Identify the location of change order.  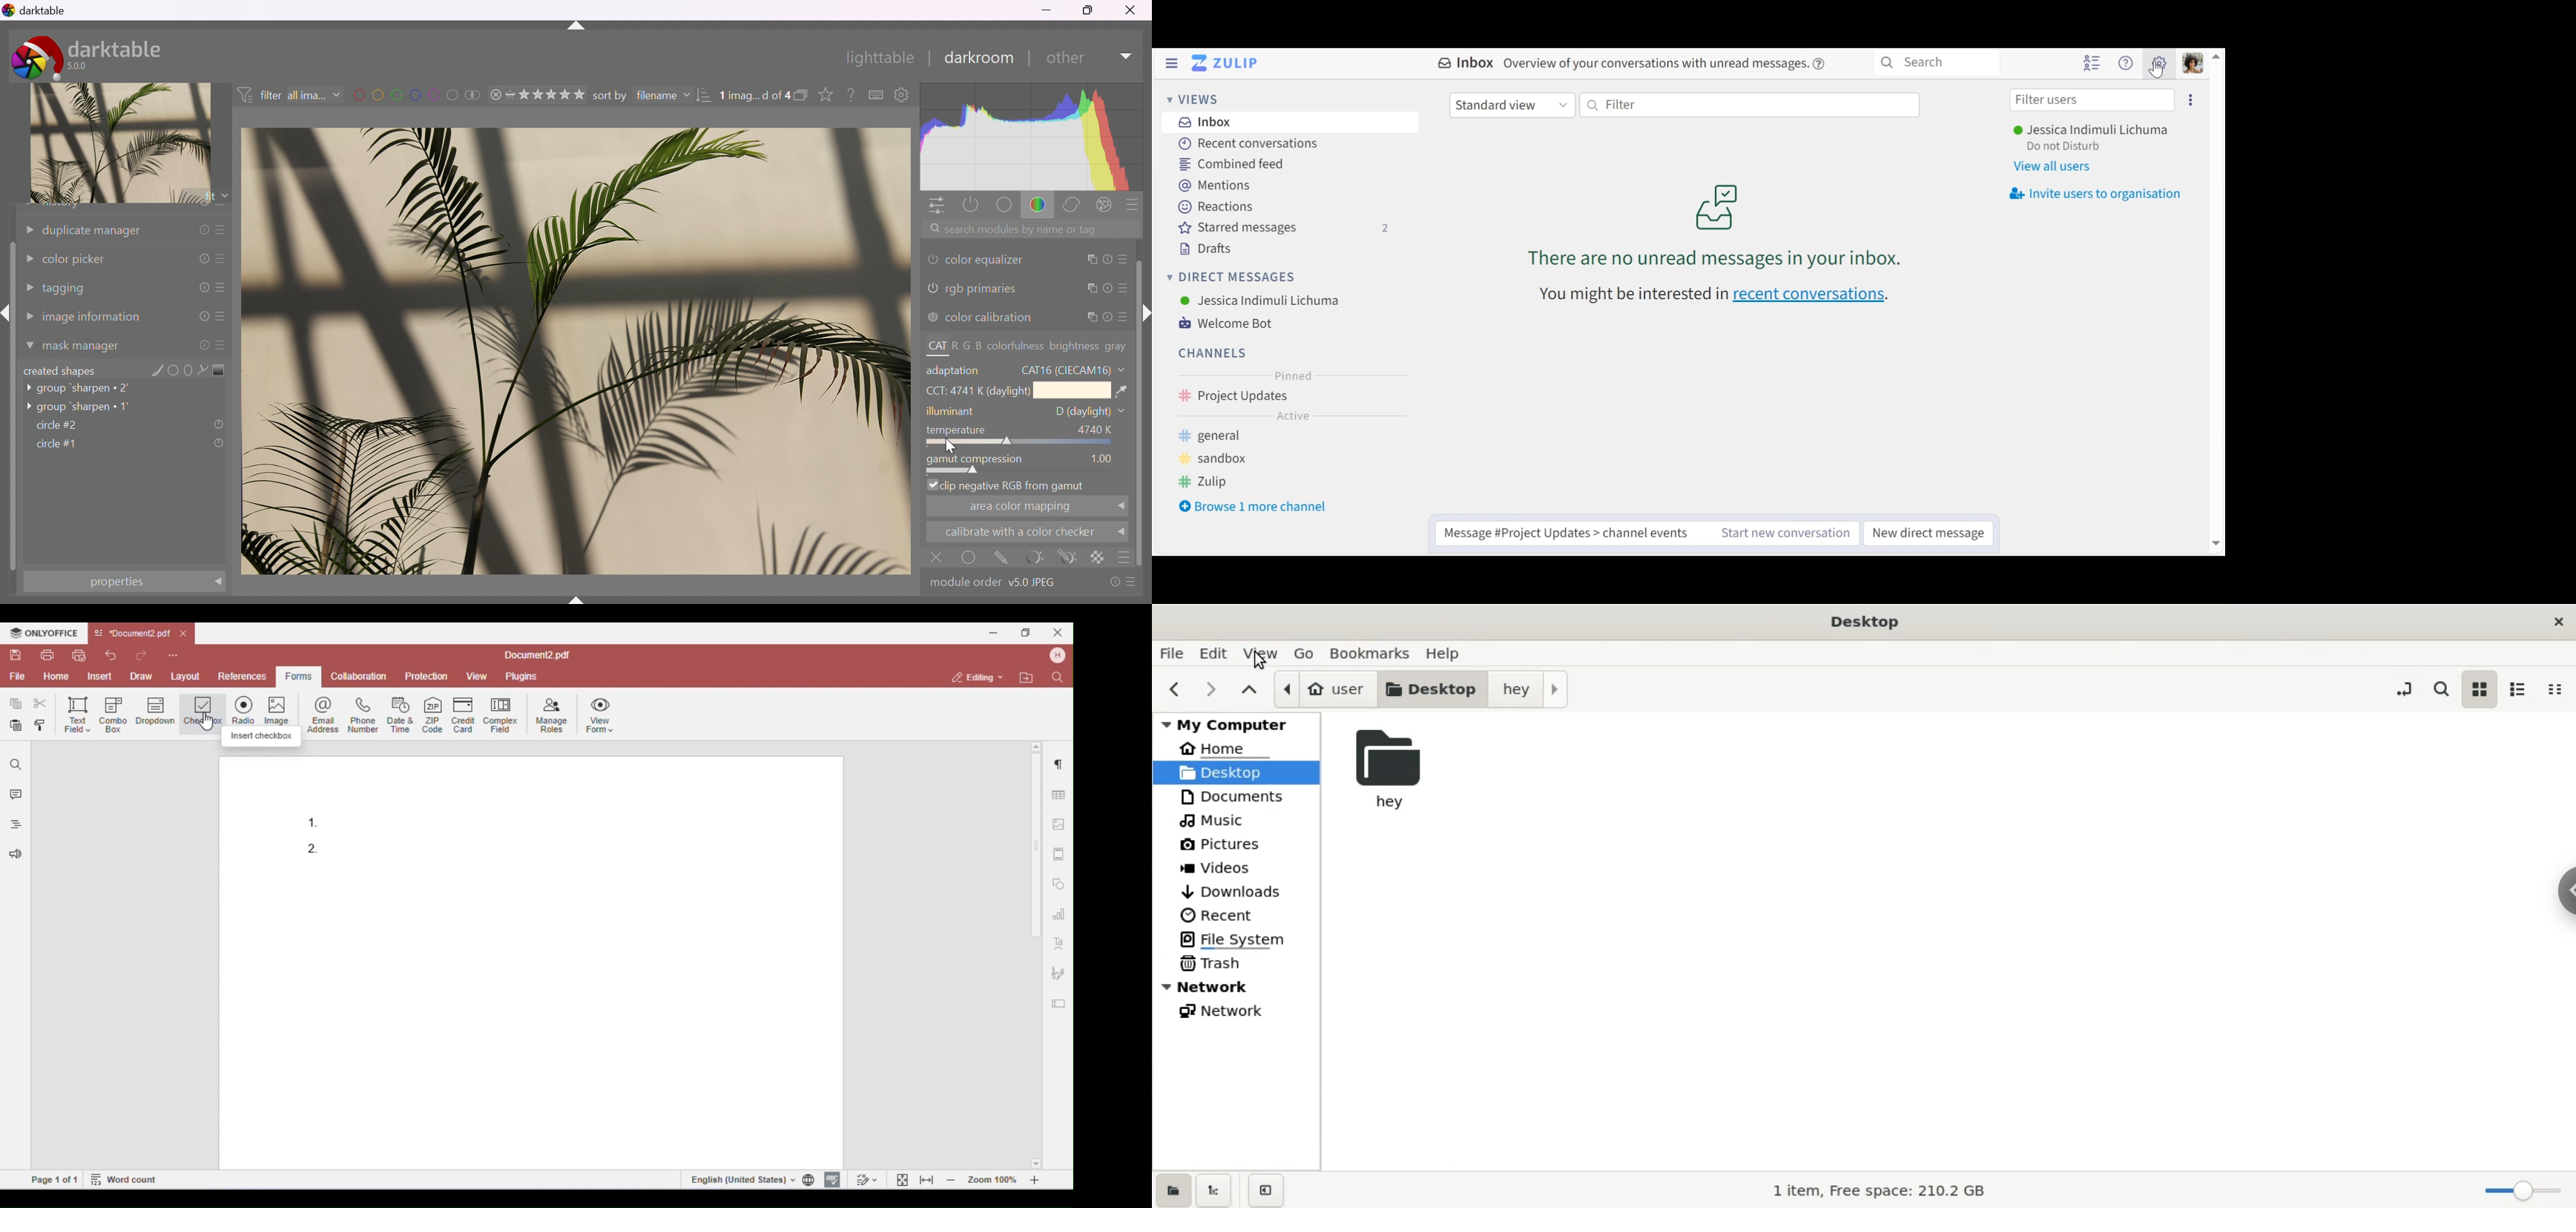
(706, 95).